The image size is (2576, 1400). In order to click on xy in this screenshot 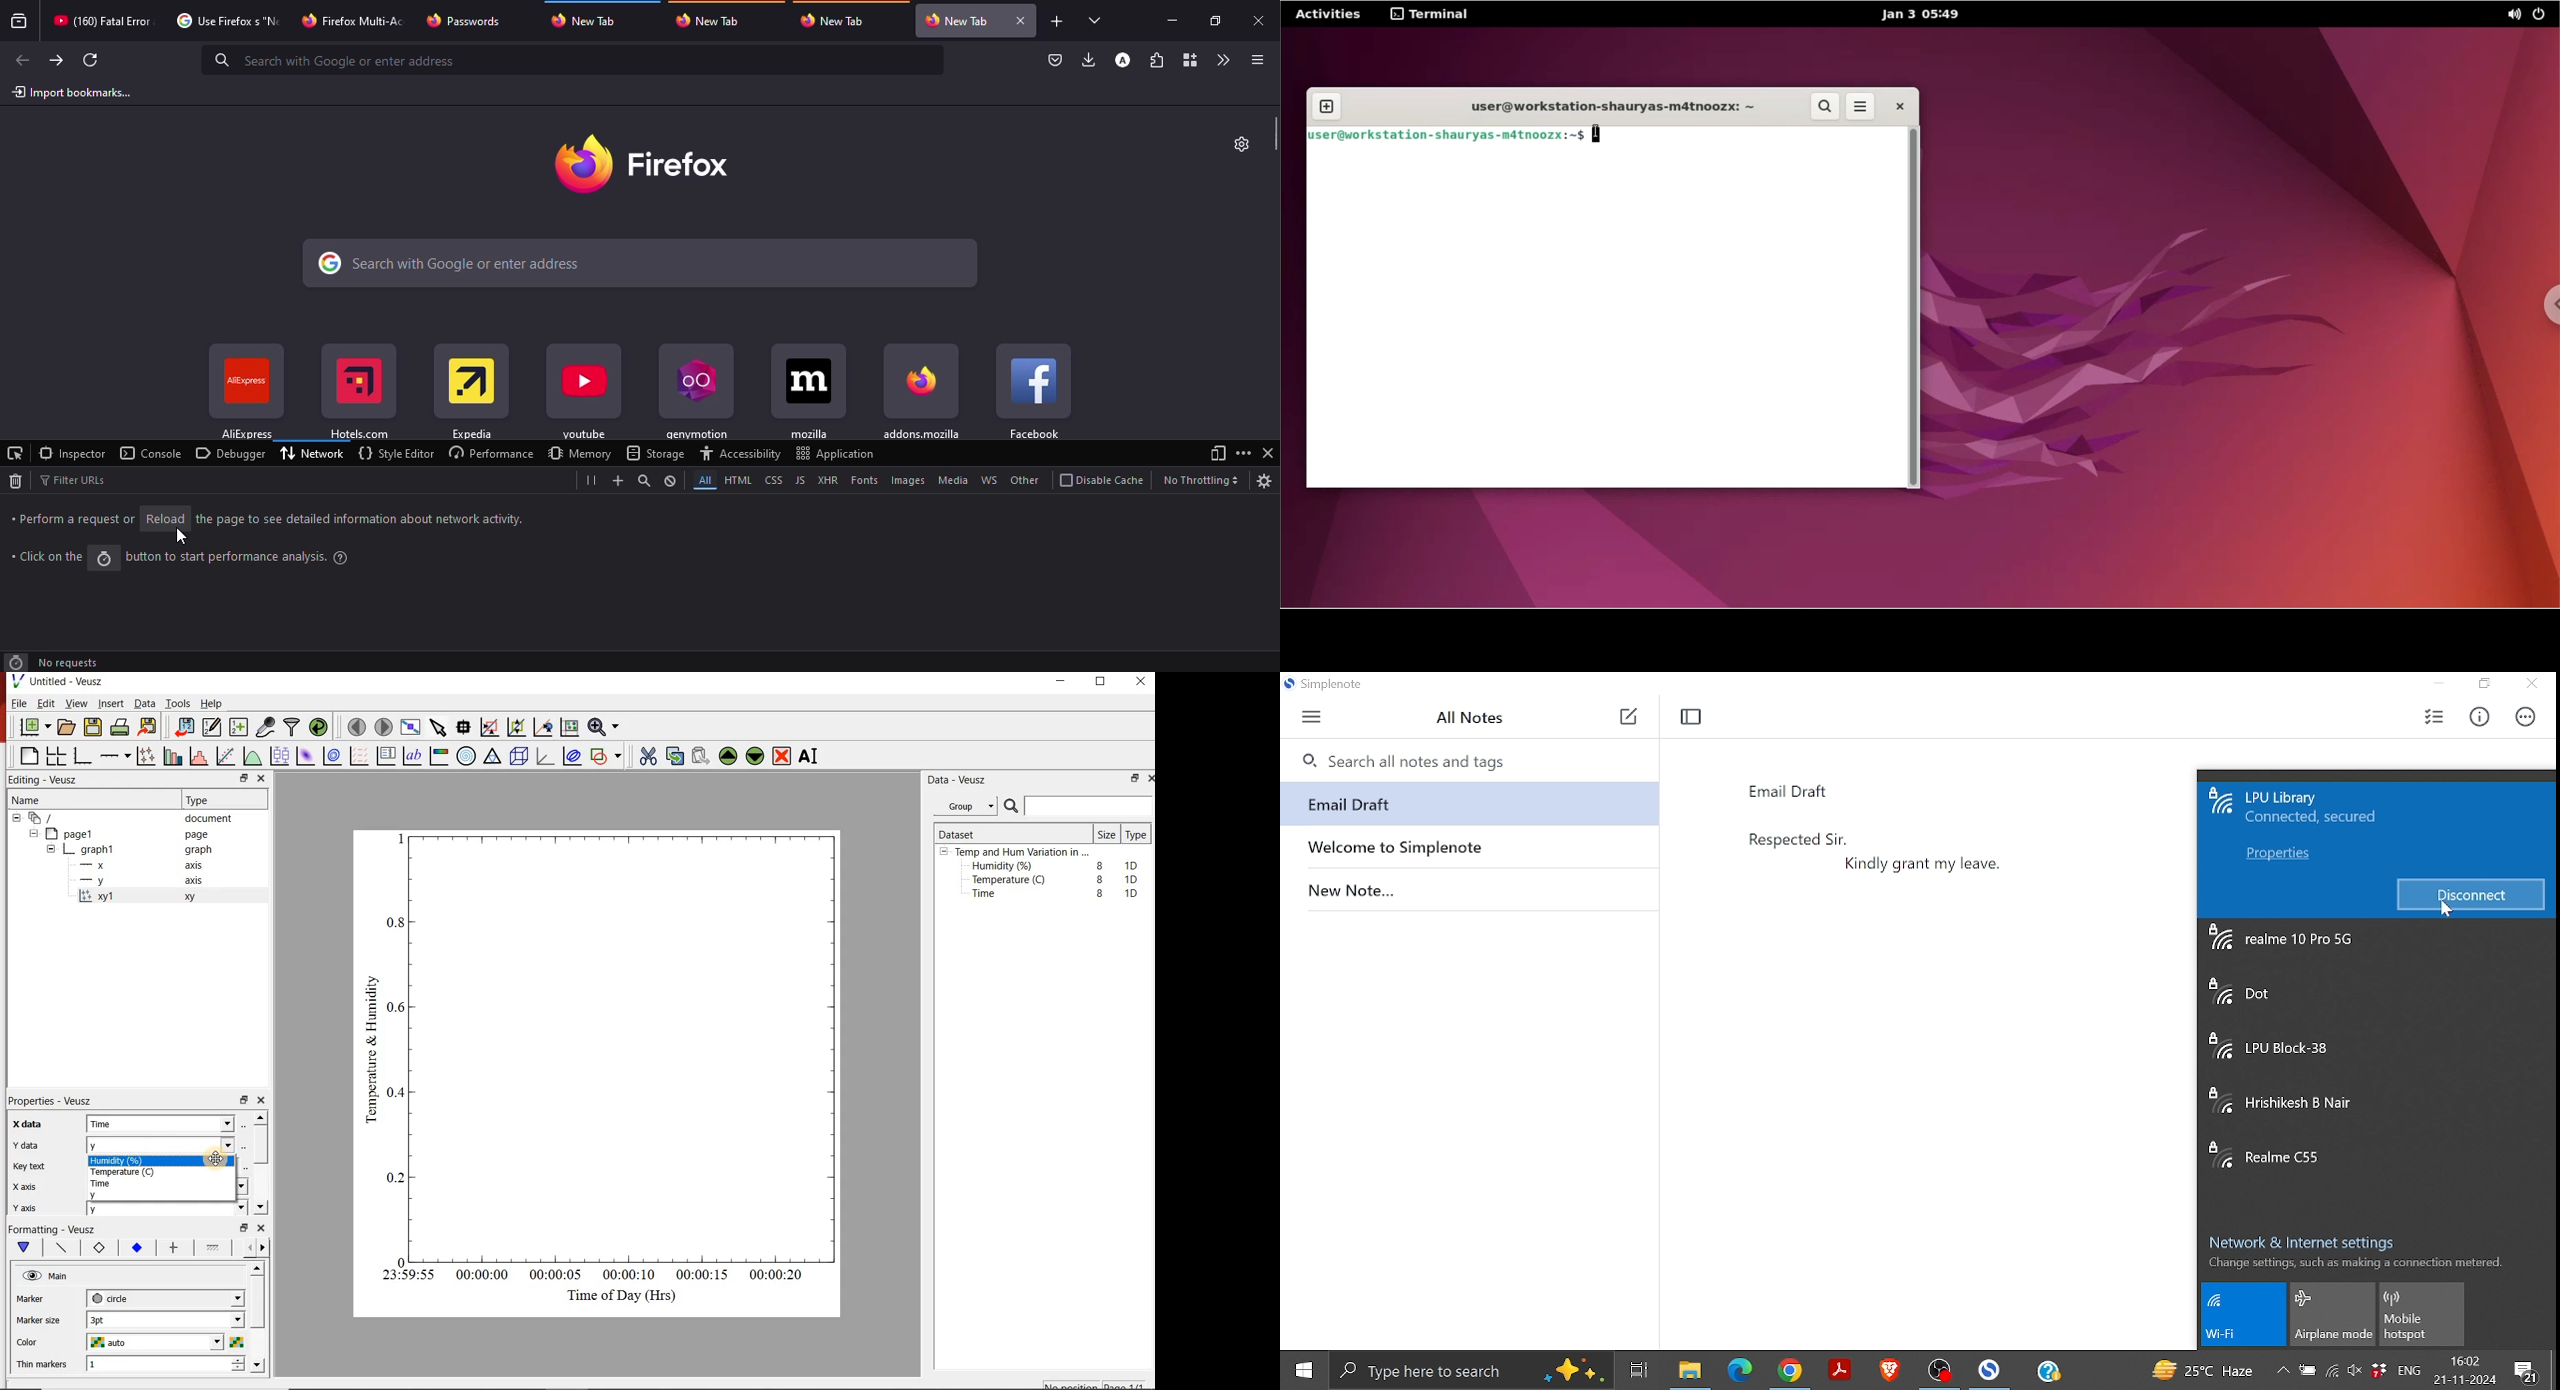, I will do `click(193, 900)`.